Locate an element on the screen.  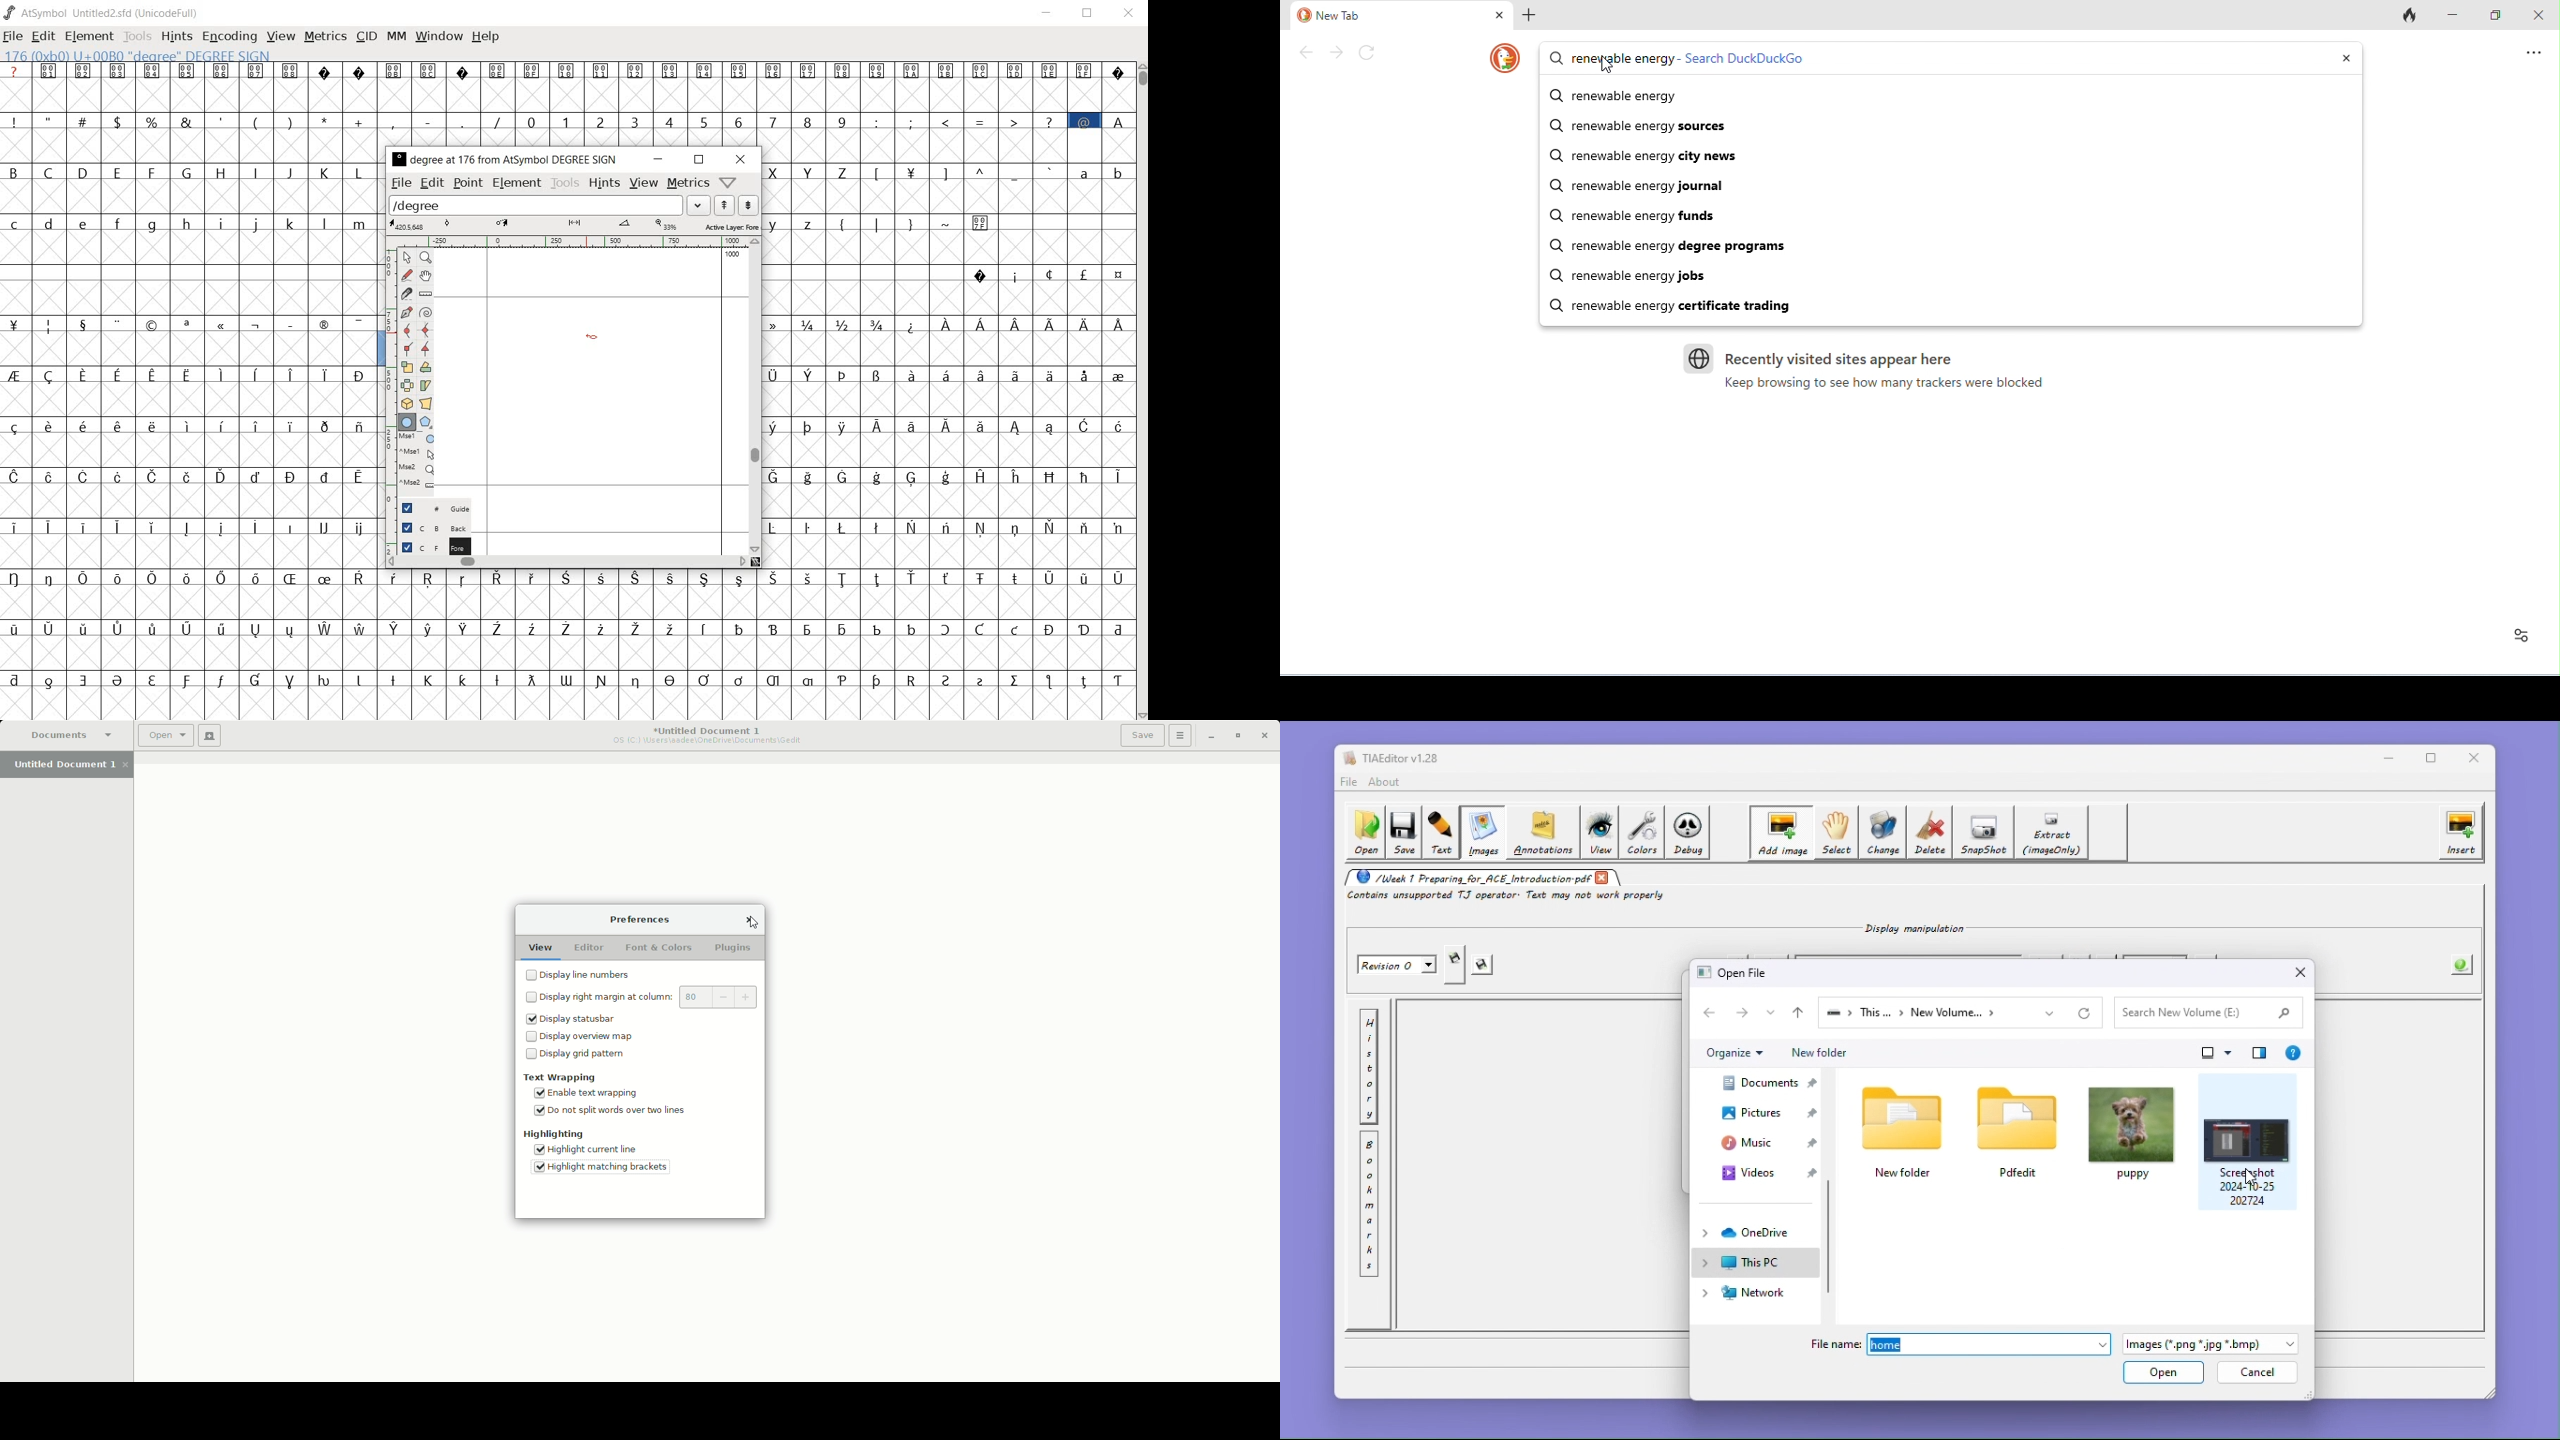
unsupported charters is located at coordinates (343, 70).